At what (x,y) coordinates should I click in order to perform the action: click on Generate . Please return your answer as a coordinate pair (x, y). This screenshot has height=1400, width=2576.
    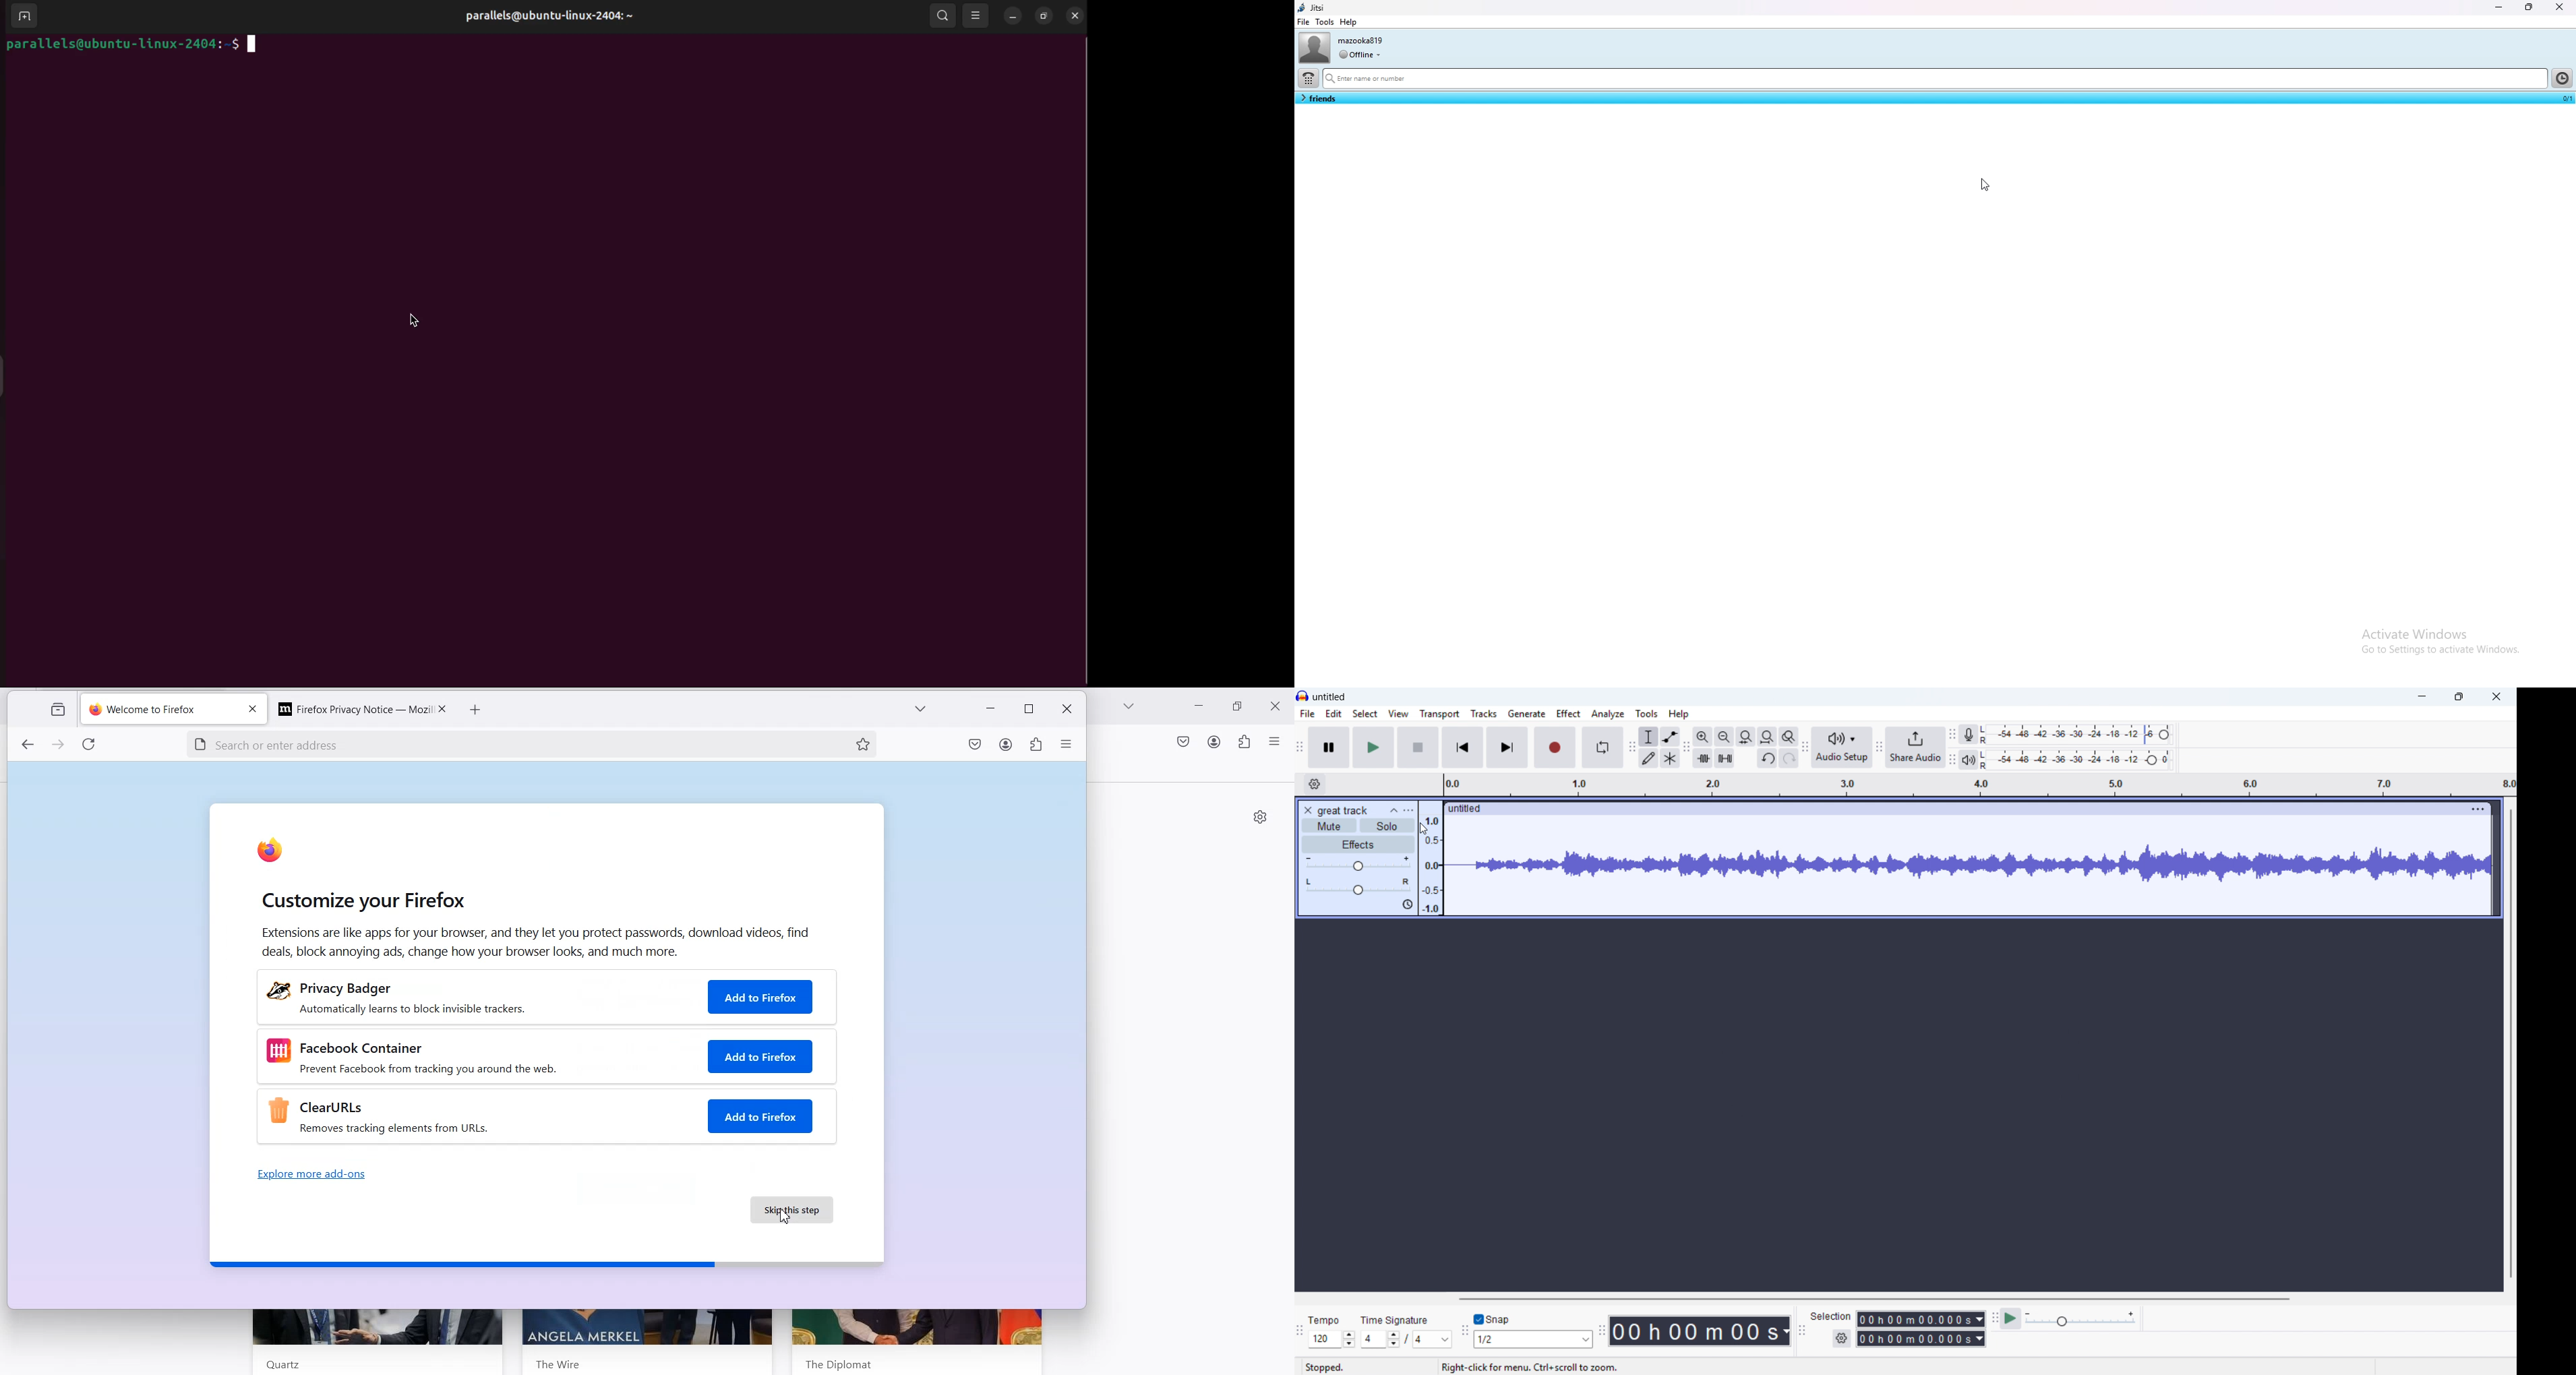
    Looking at the image, I should click on (1526, 714).